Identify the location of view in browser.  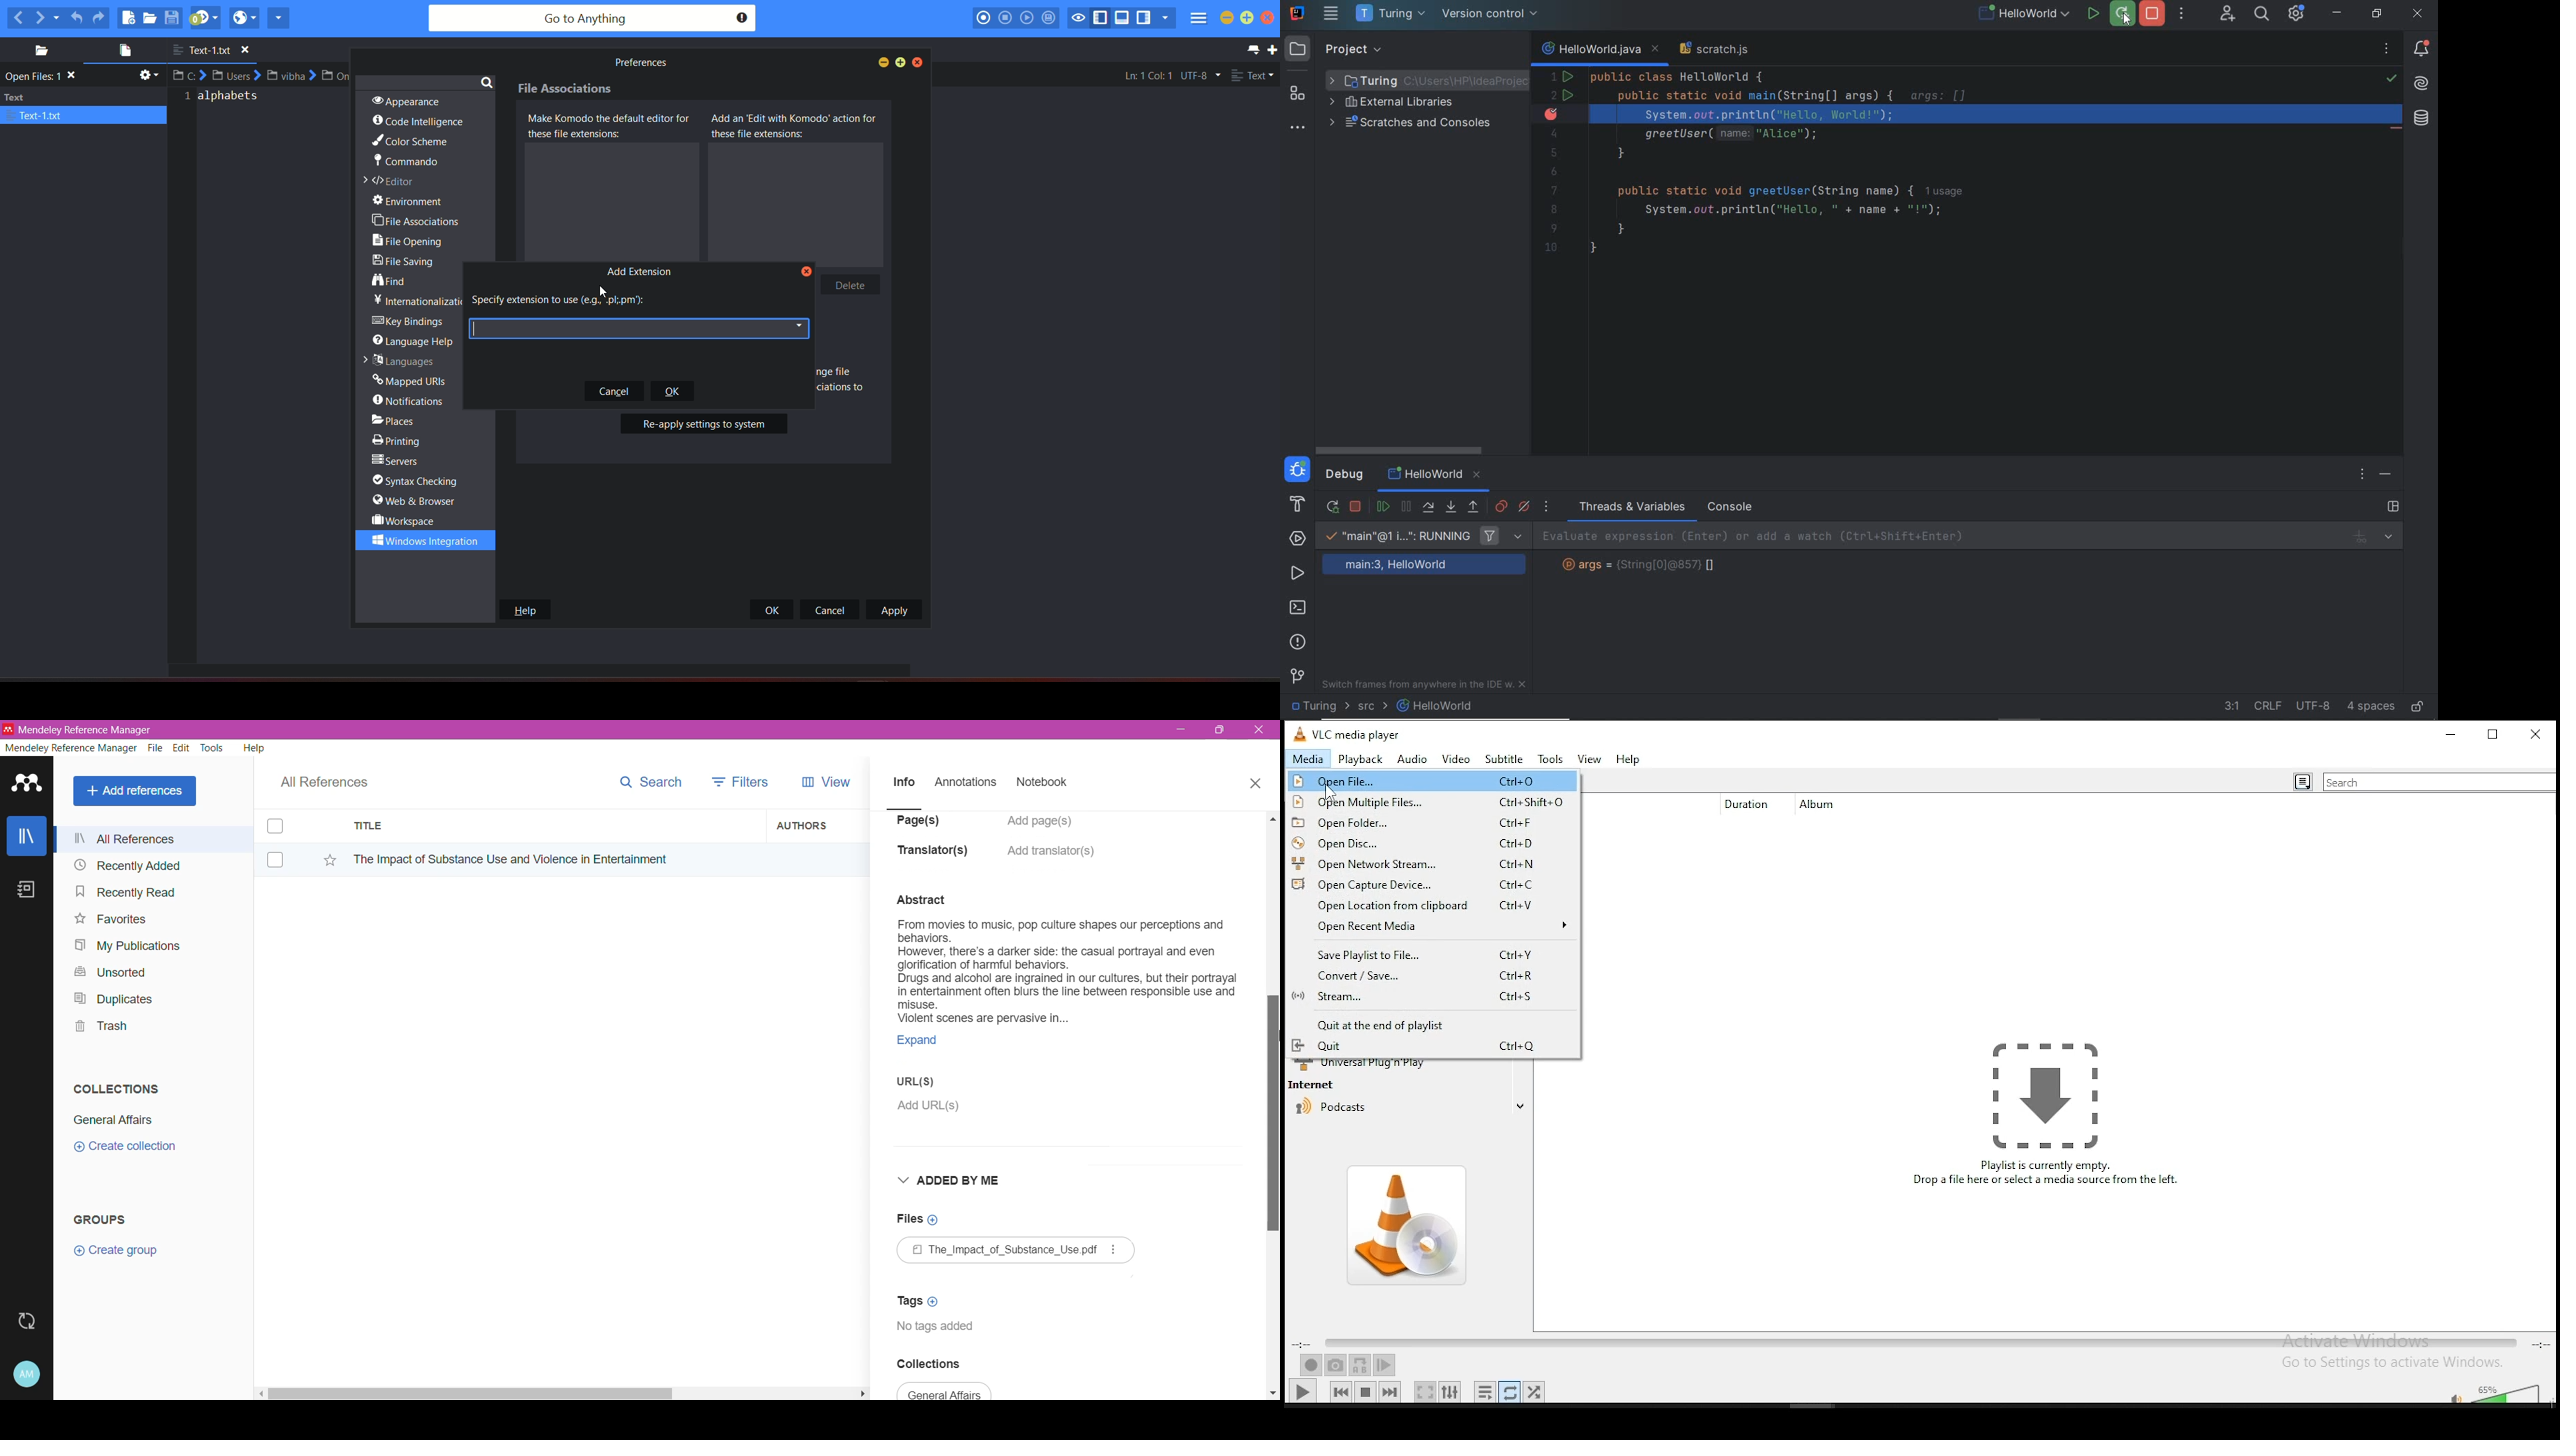
(244, 17).